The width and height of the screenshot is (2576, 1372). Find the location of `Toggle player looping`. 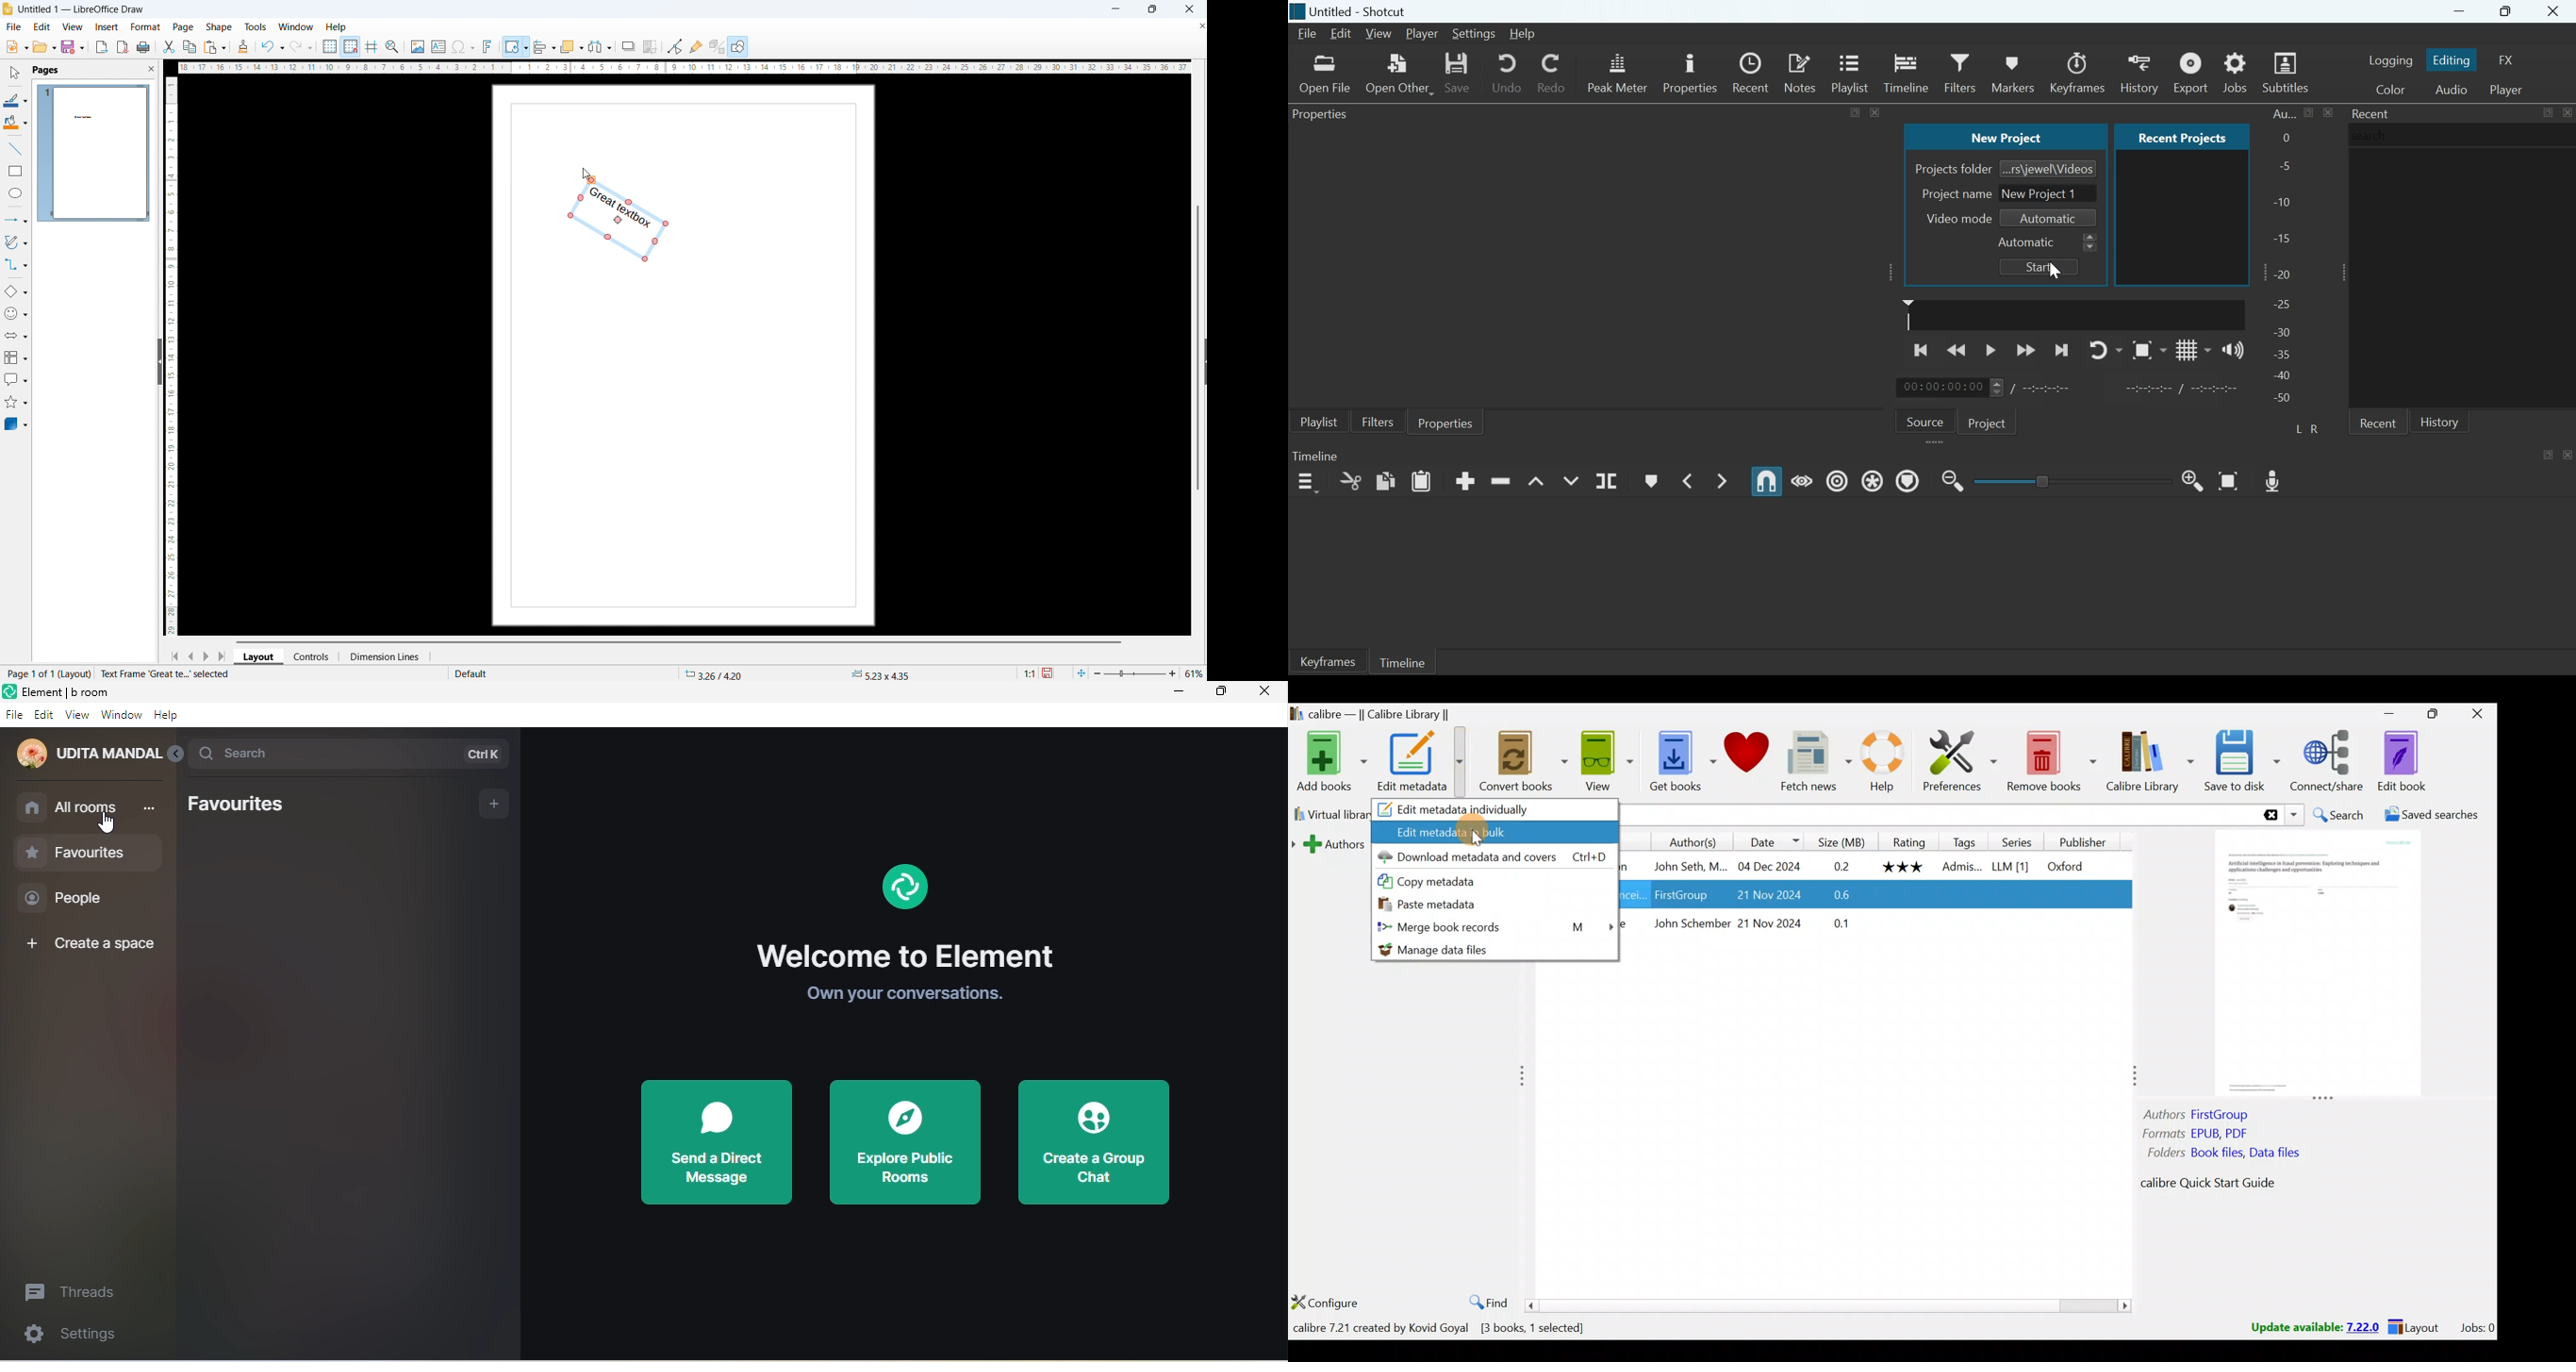

Toggle player looping is located at coordinates (2106, 350).